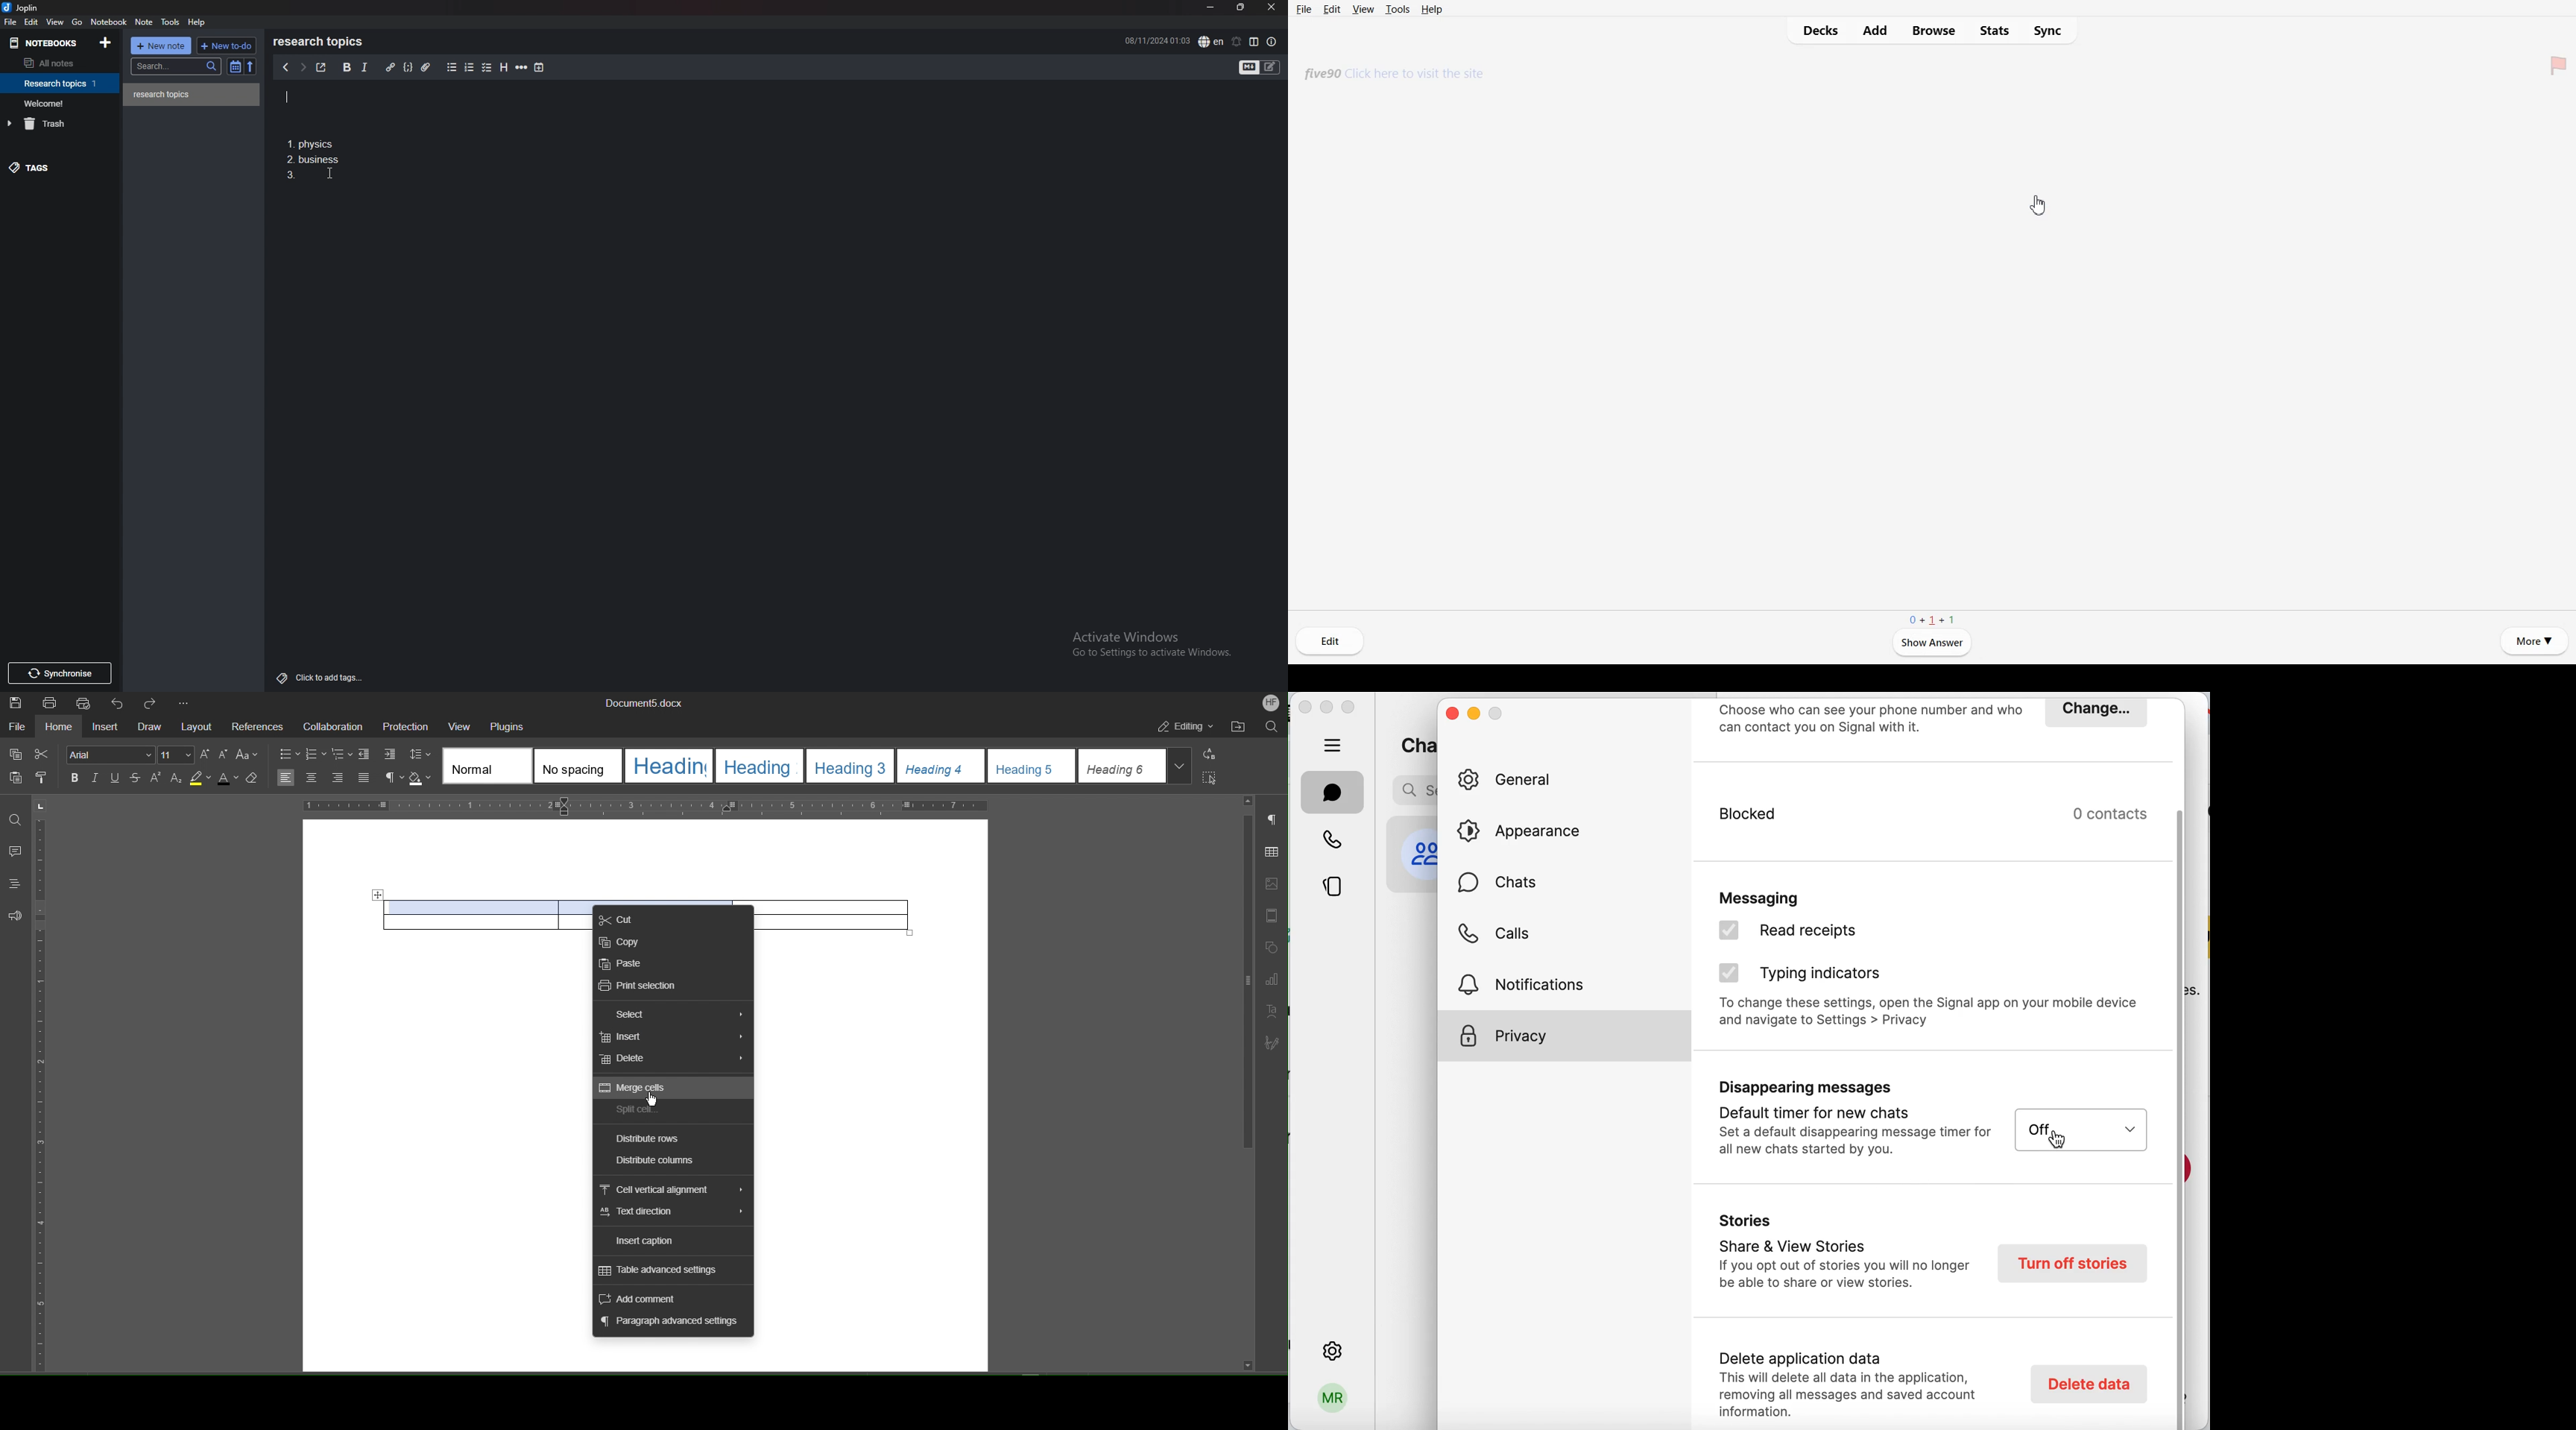  I want to click on edit, so click(31, 21).